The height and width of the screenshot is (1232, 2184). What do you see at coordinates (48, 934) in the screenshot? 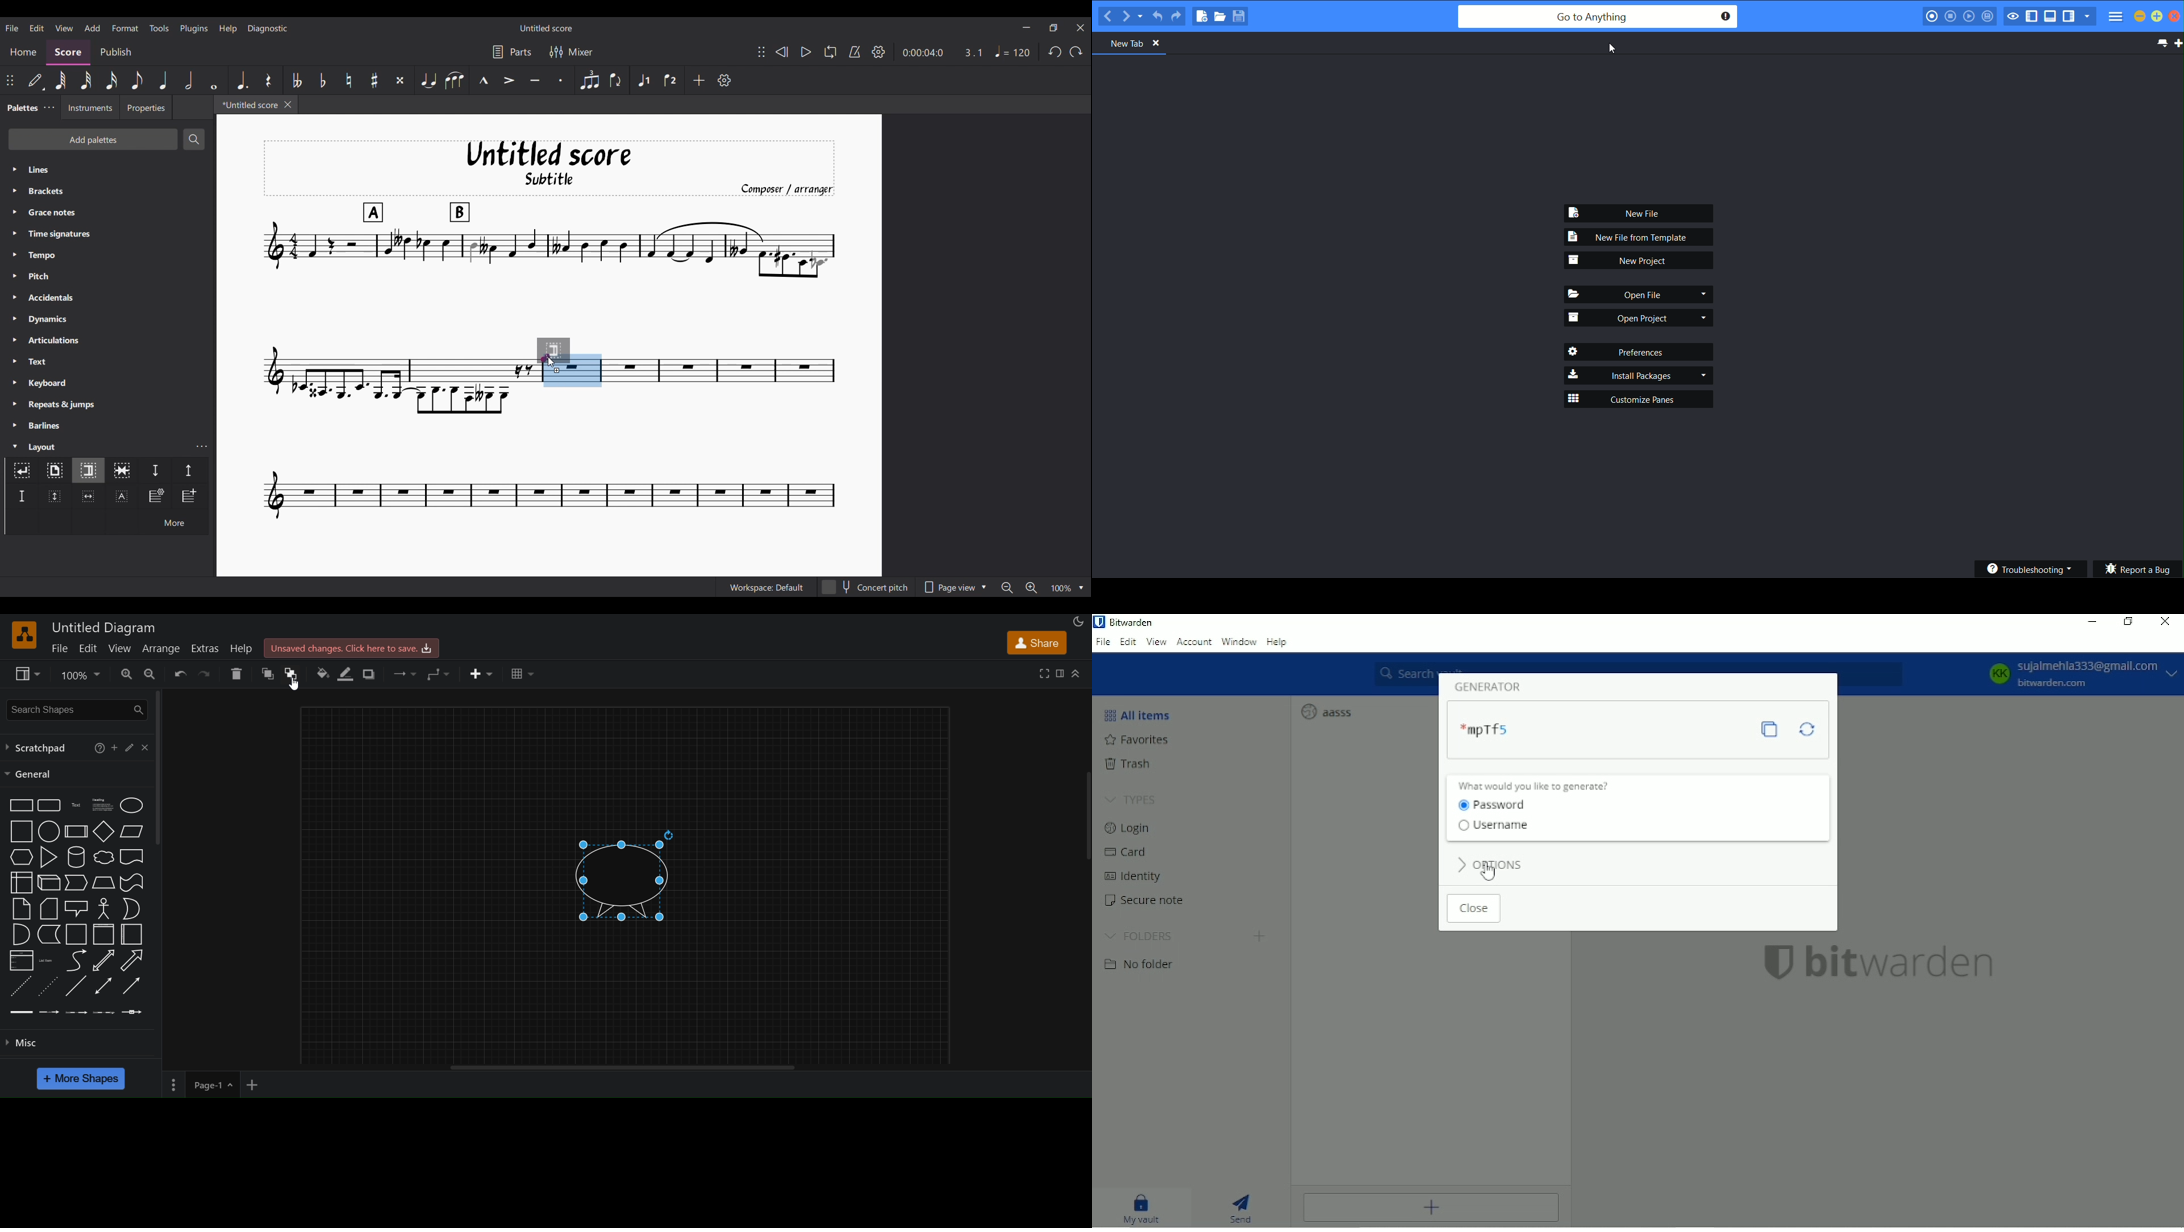
I see `data storage` at bounding box center [48, 934].